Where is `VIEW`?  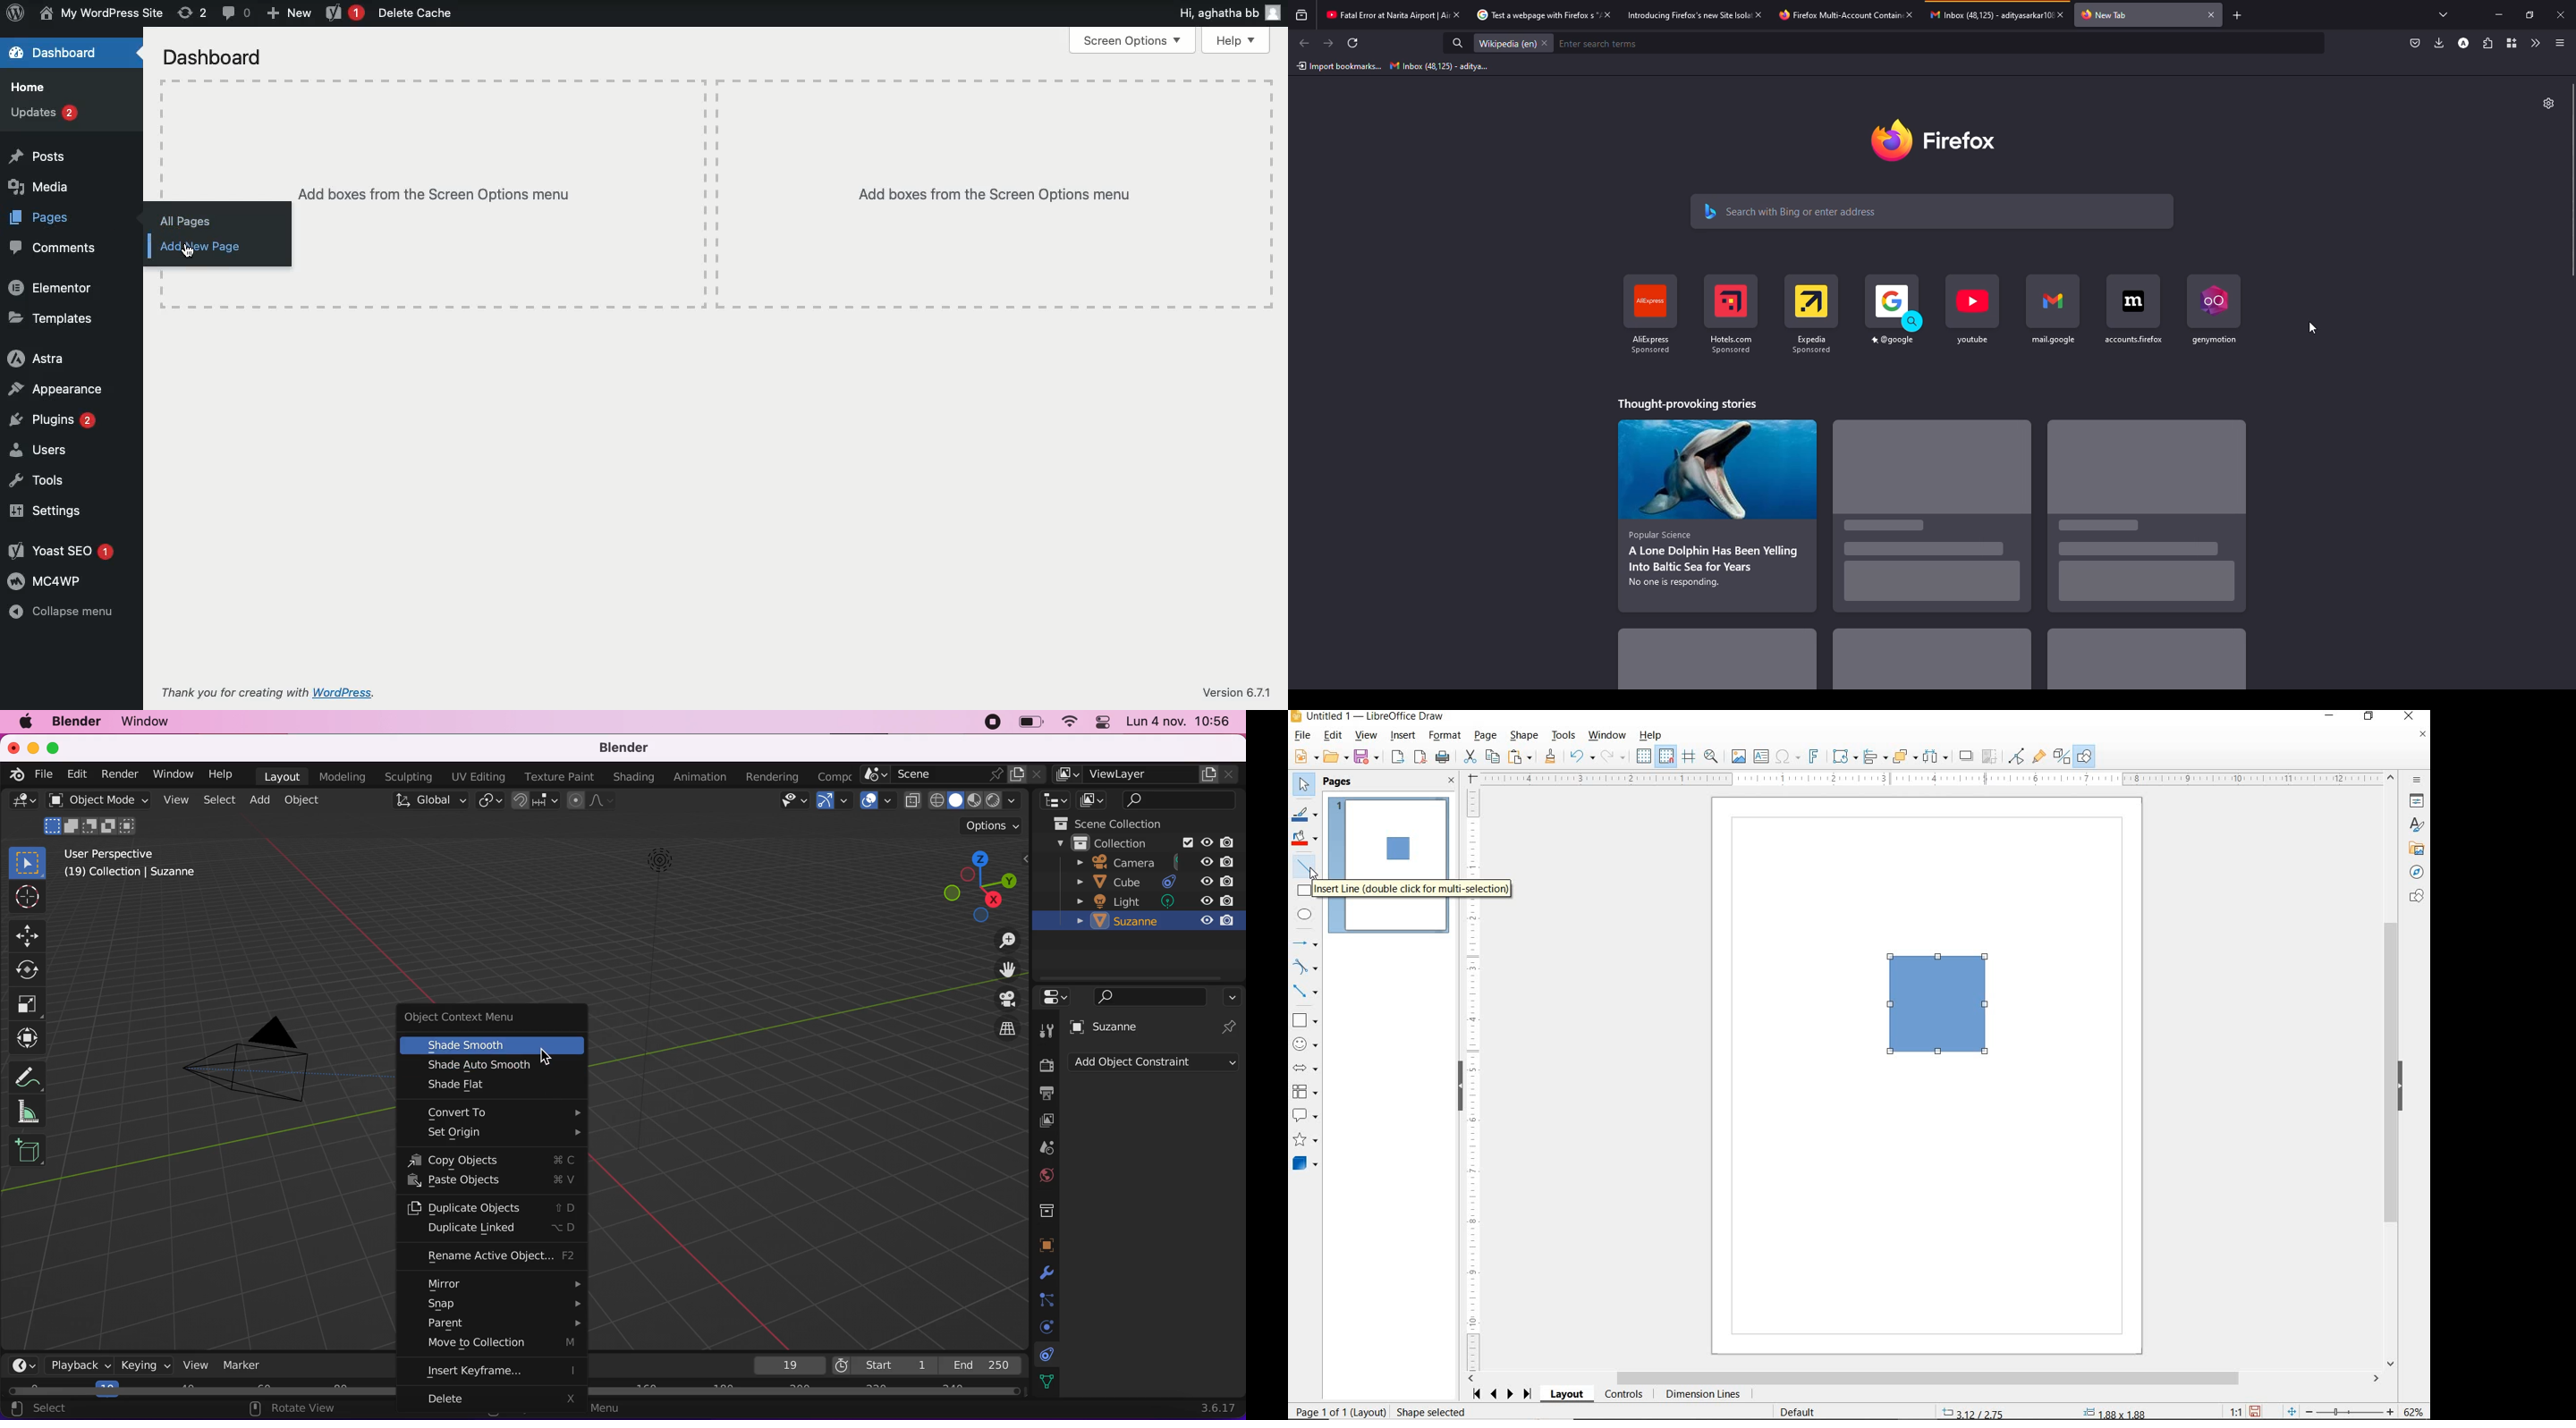 VIEW is located at coordinates (1366, 735).